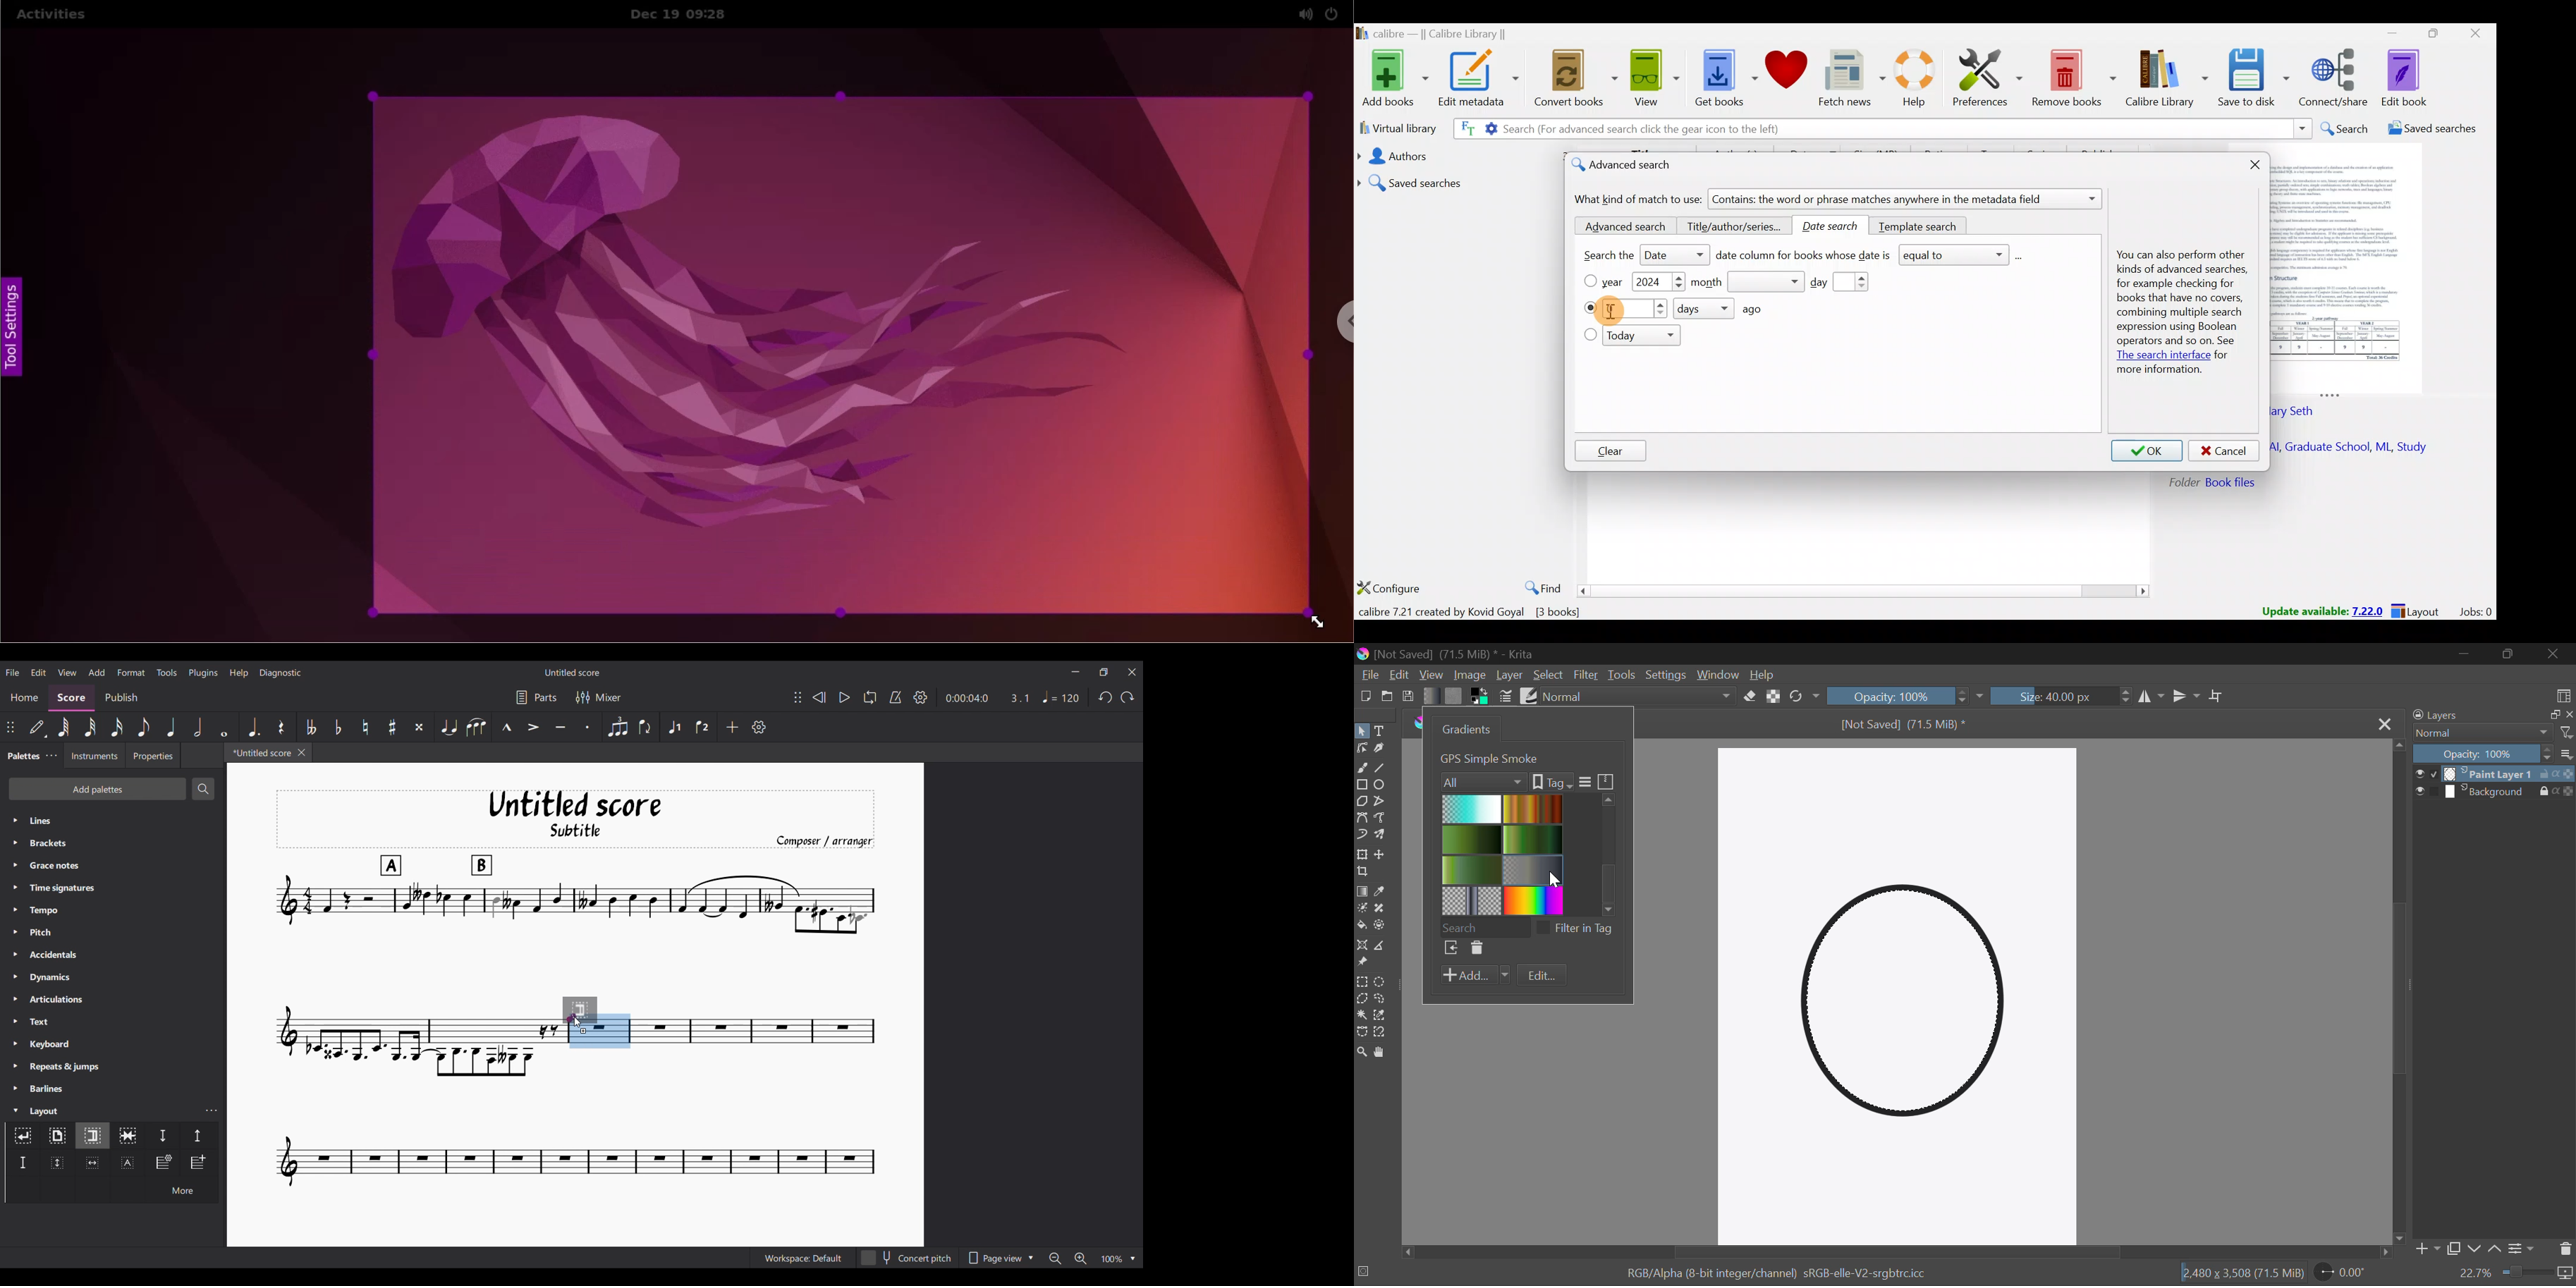 This screenshot has width=2576, height=1288. Describe the element at coordinates (1472, 810) in the screenshot. I see `Blue Gradient` at that location.